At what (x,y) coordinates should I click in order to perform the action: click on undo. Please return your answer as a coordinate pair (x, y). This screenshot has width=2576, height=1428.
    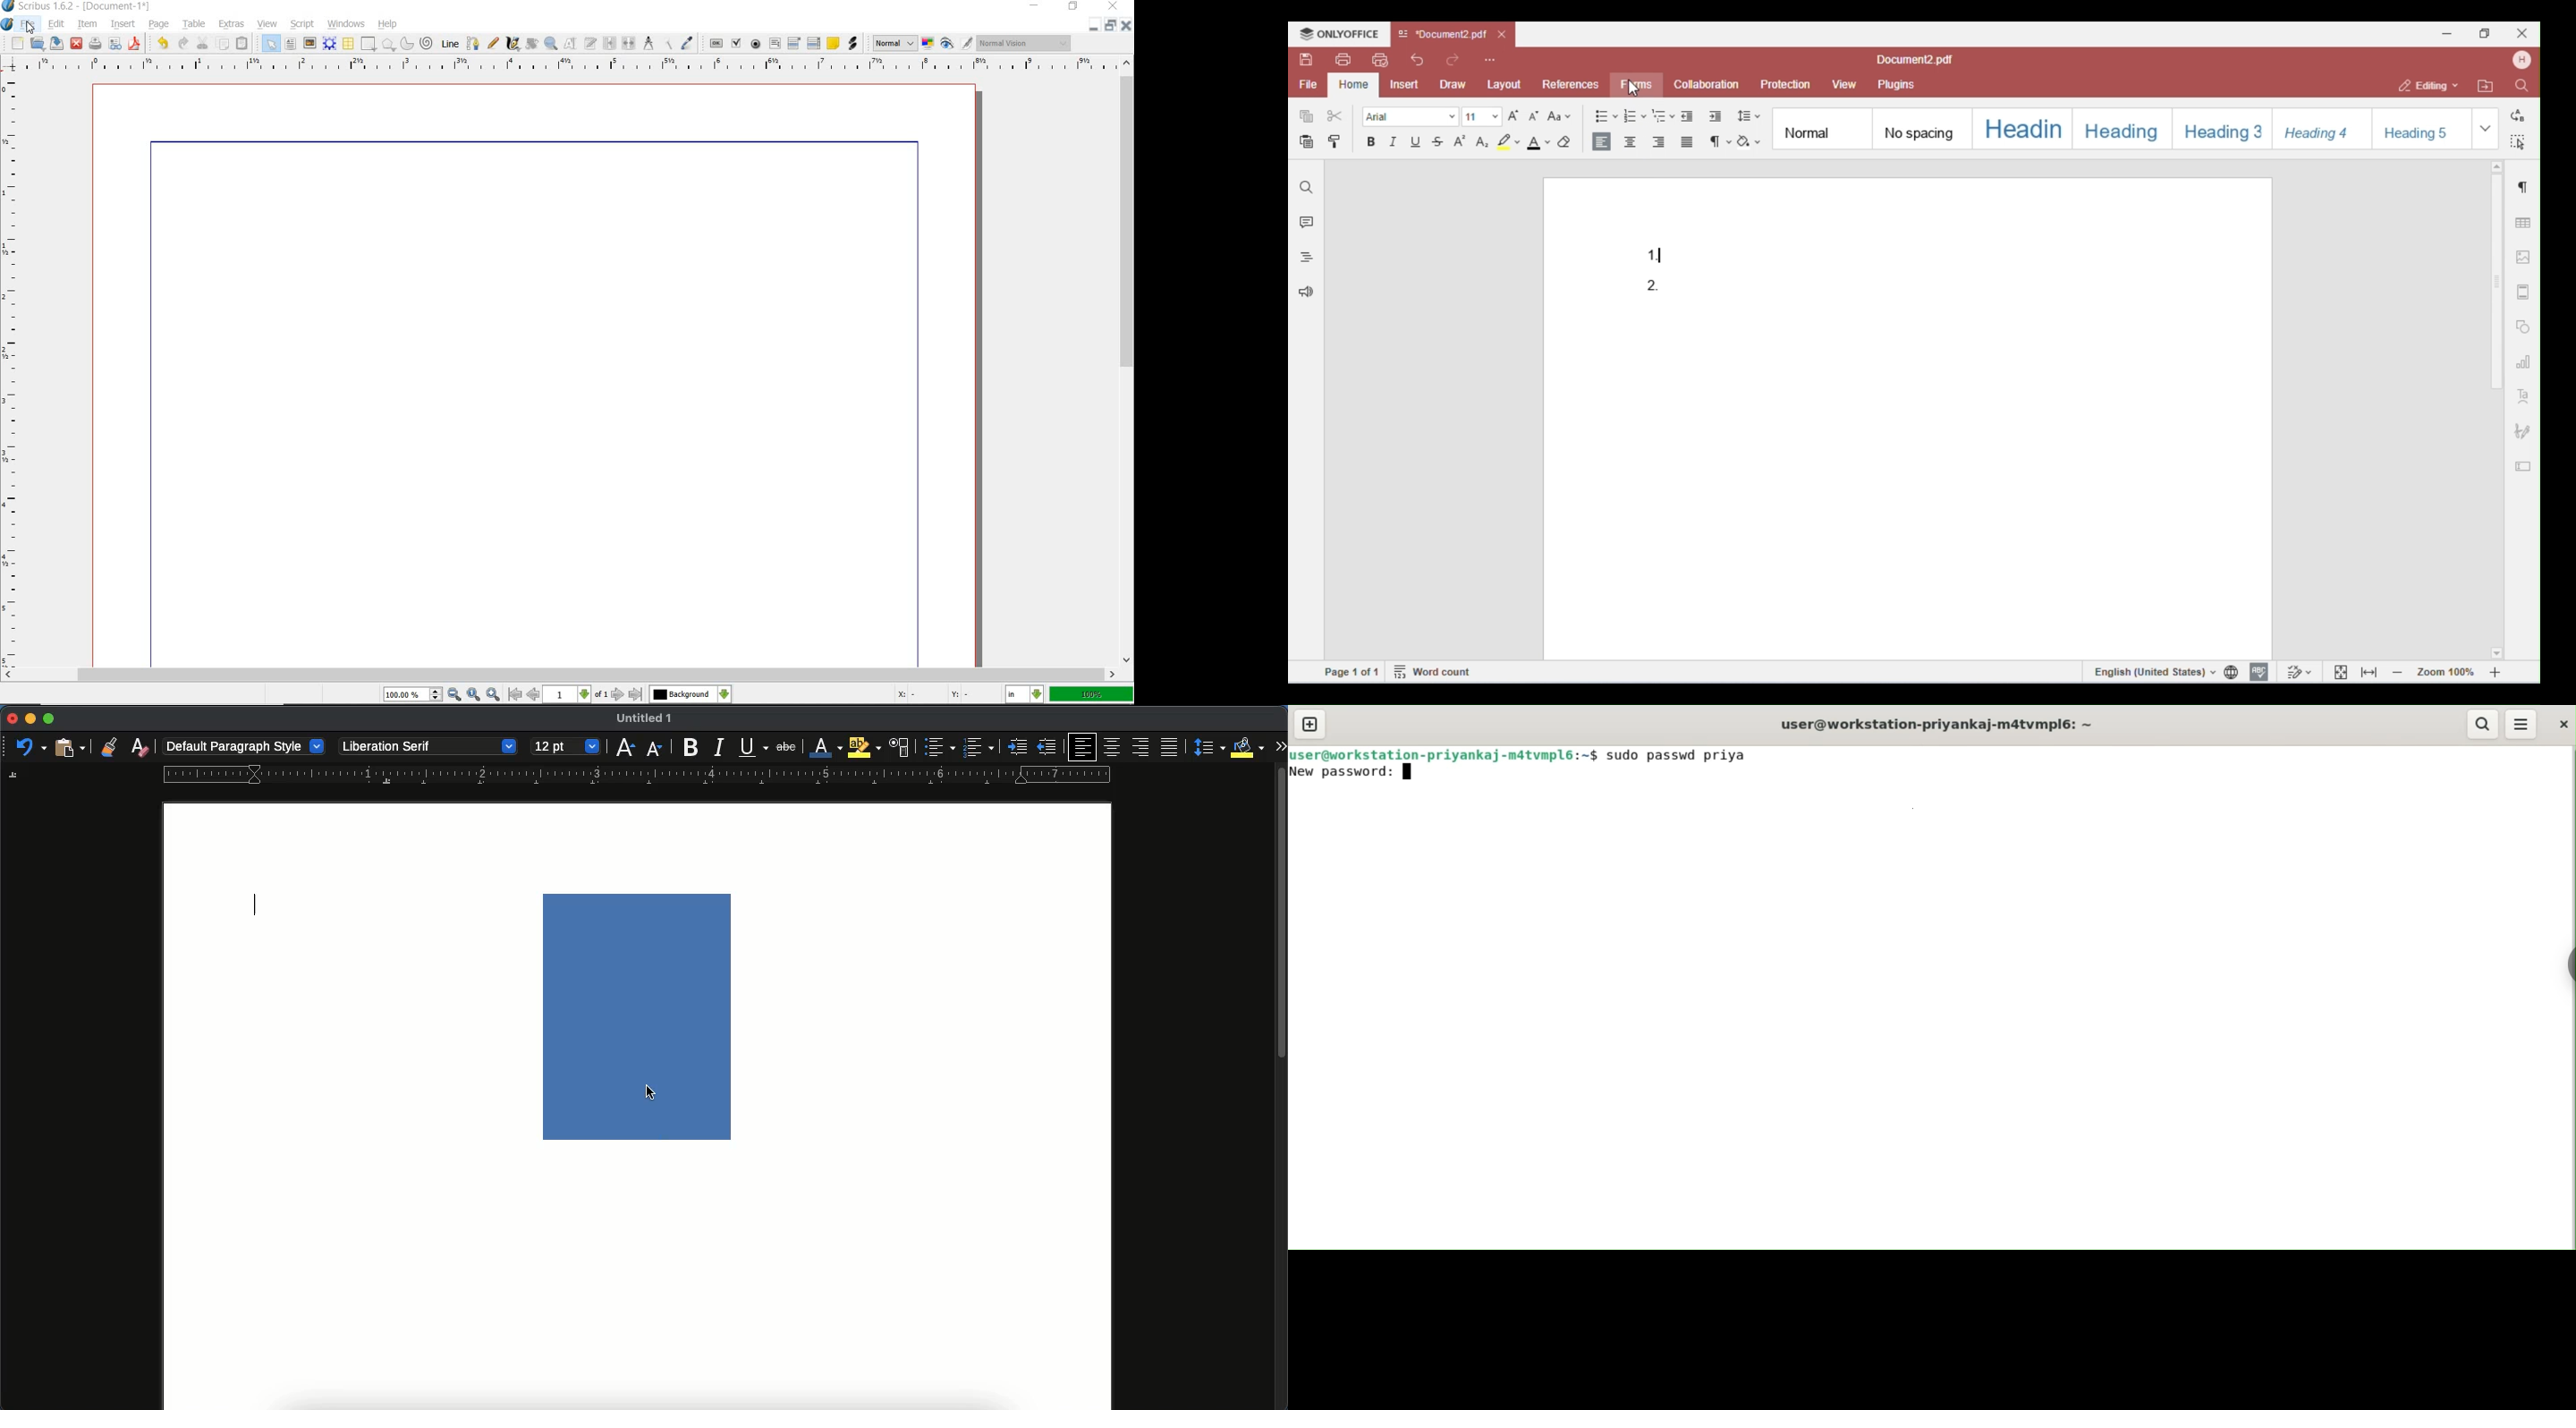
    Looking at the image, I should click on (162, 45).